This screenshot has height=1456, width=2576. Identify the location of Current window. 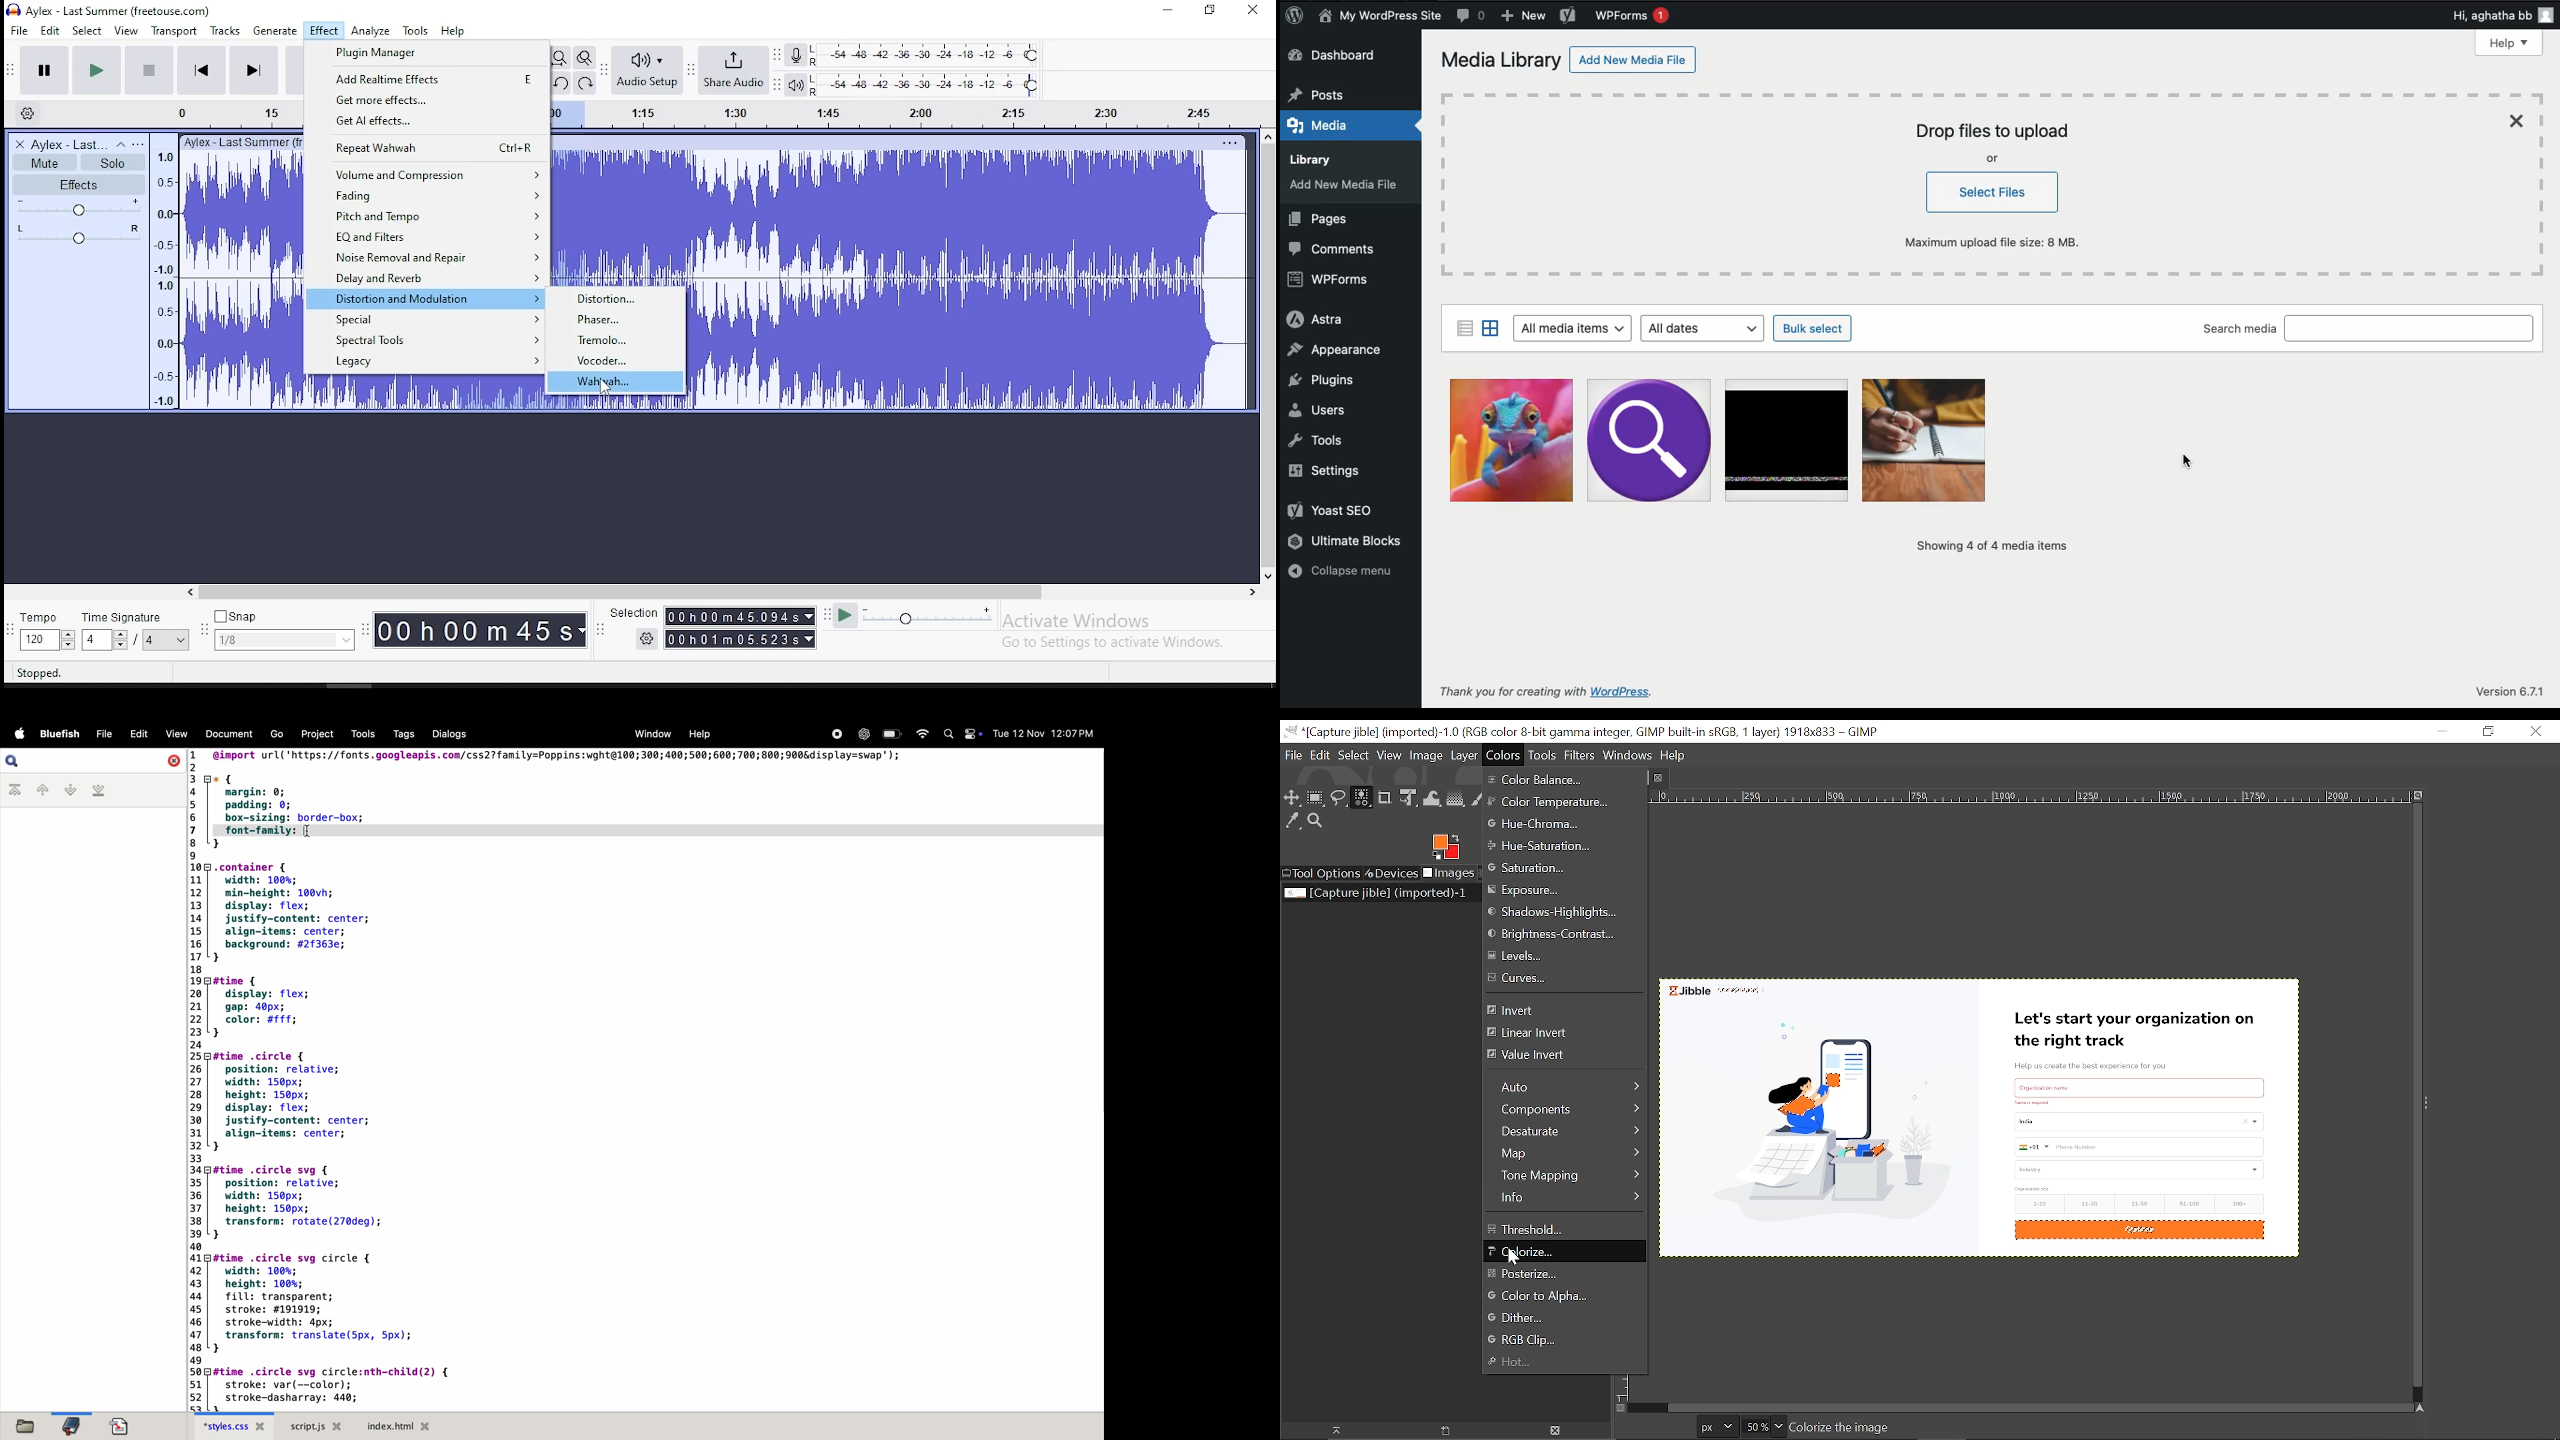
(1582, 732).